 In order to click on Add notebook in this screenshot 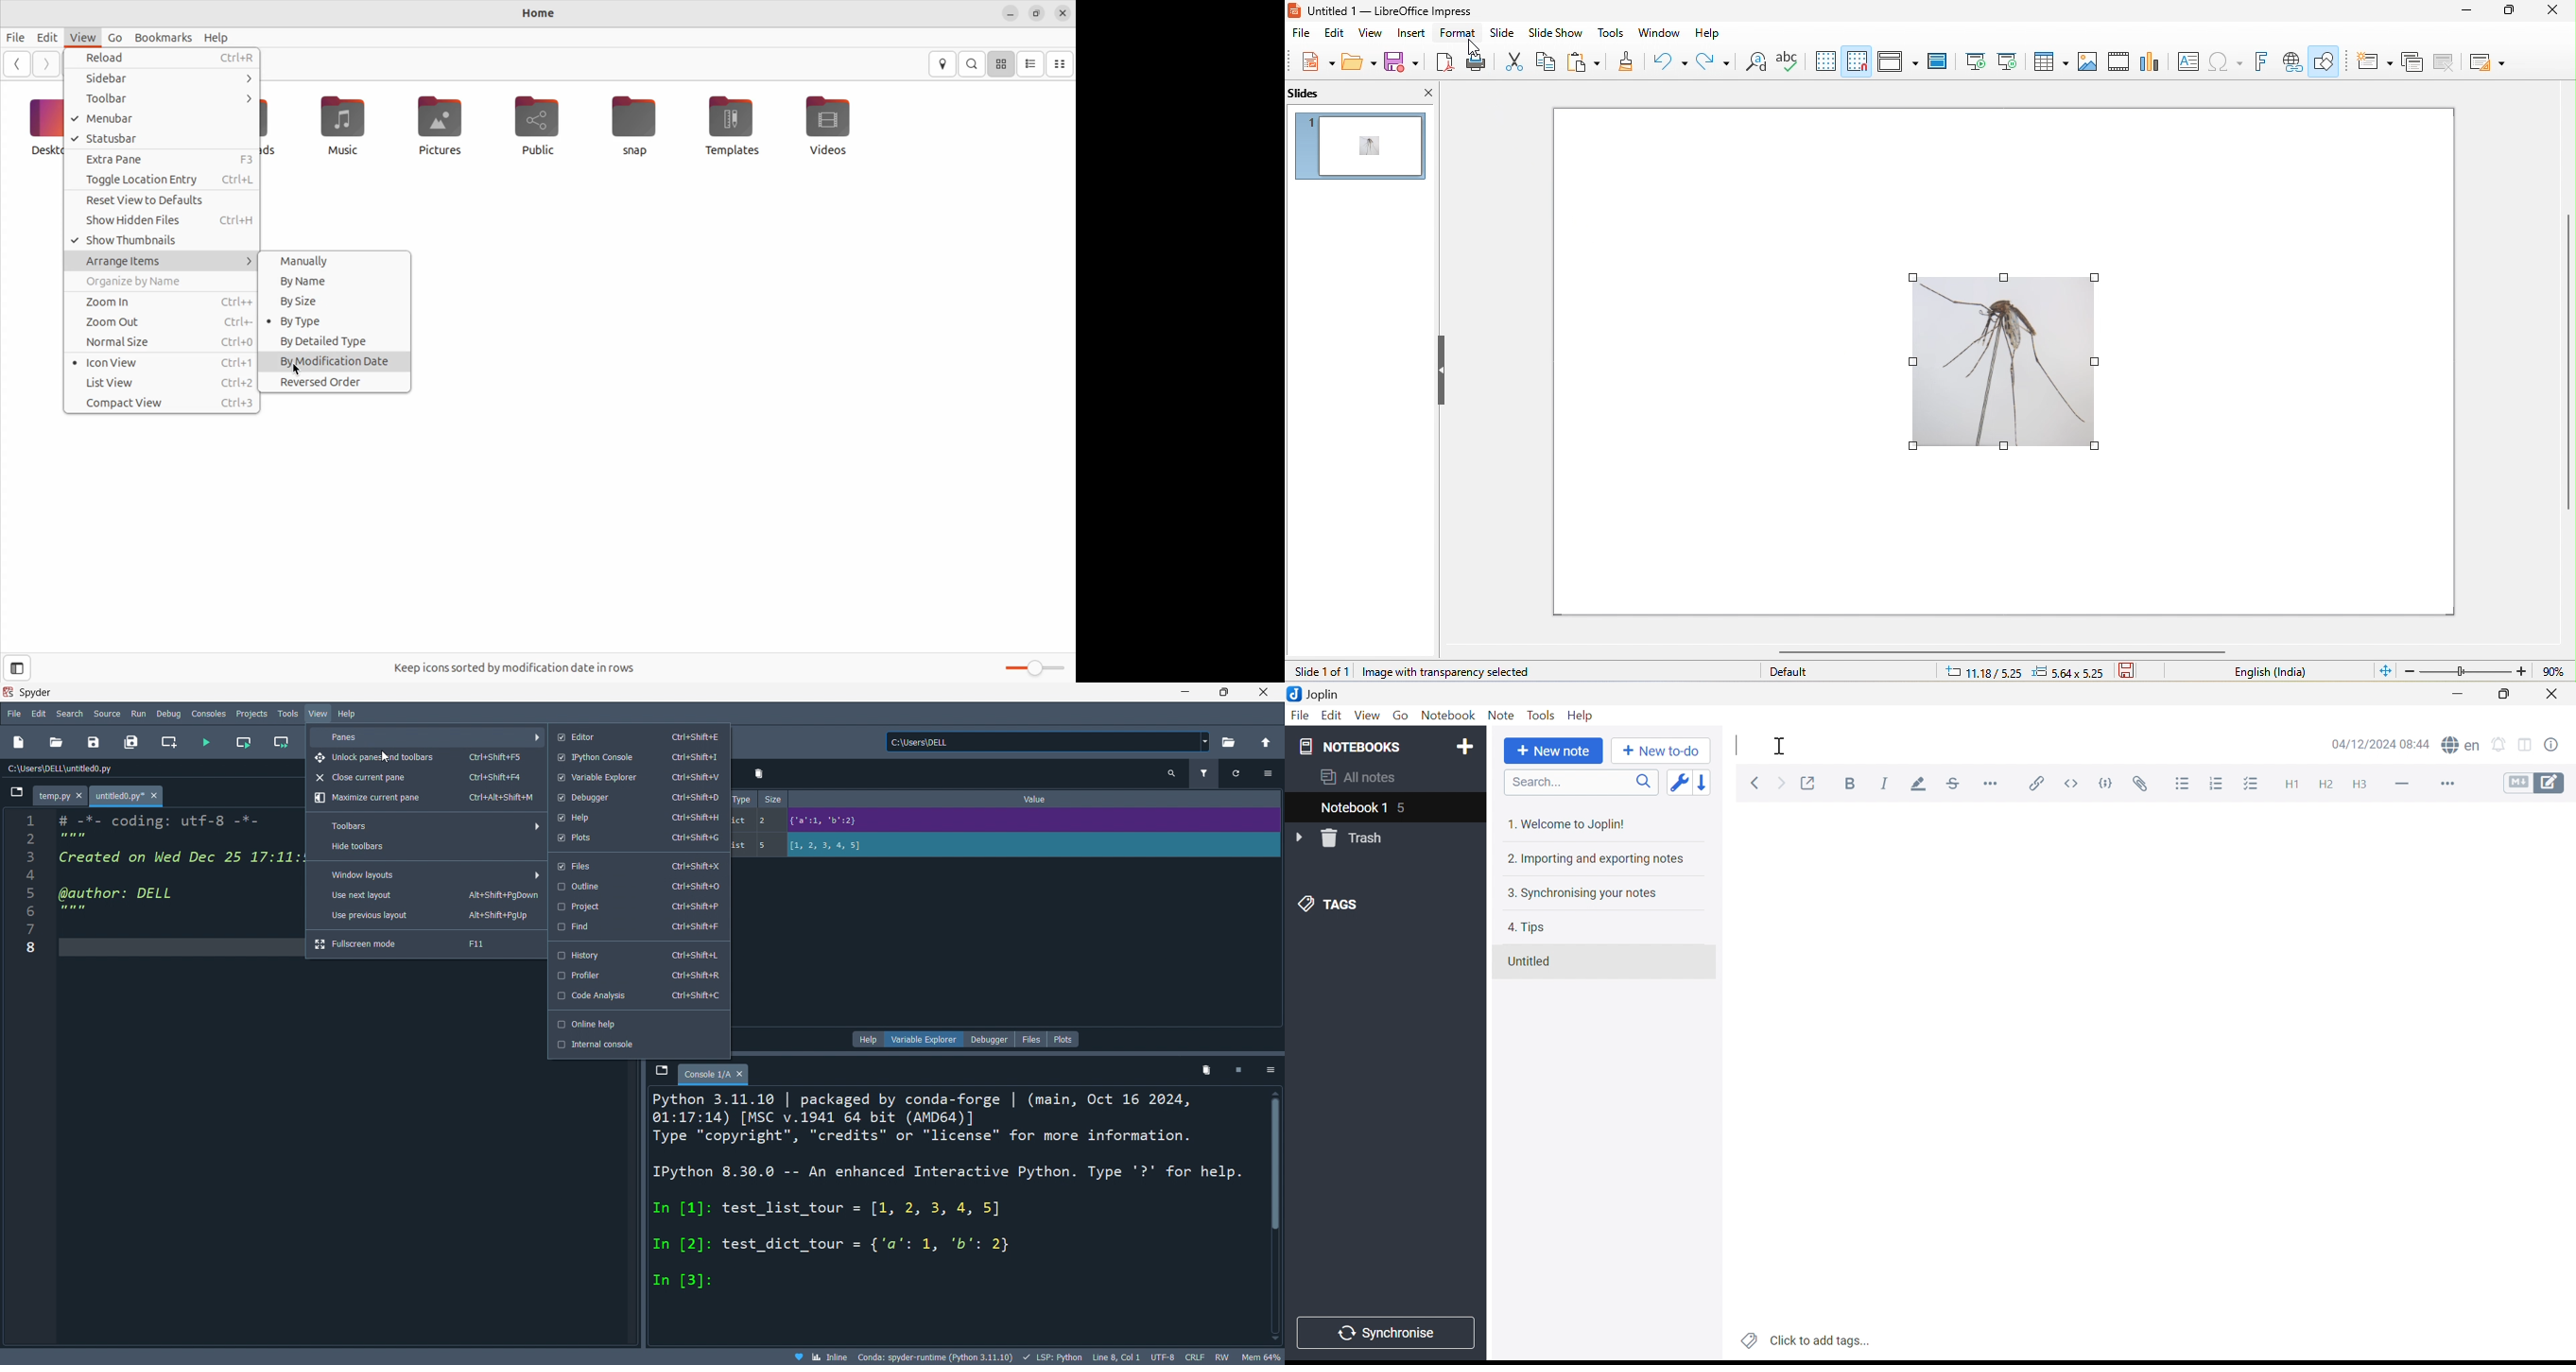, I will do `click(1467, 746)`.